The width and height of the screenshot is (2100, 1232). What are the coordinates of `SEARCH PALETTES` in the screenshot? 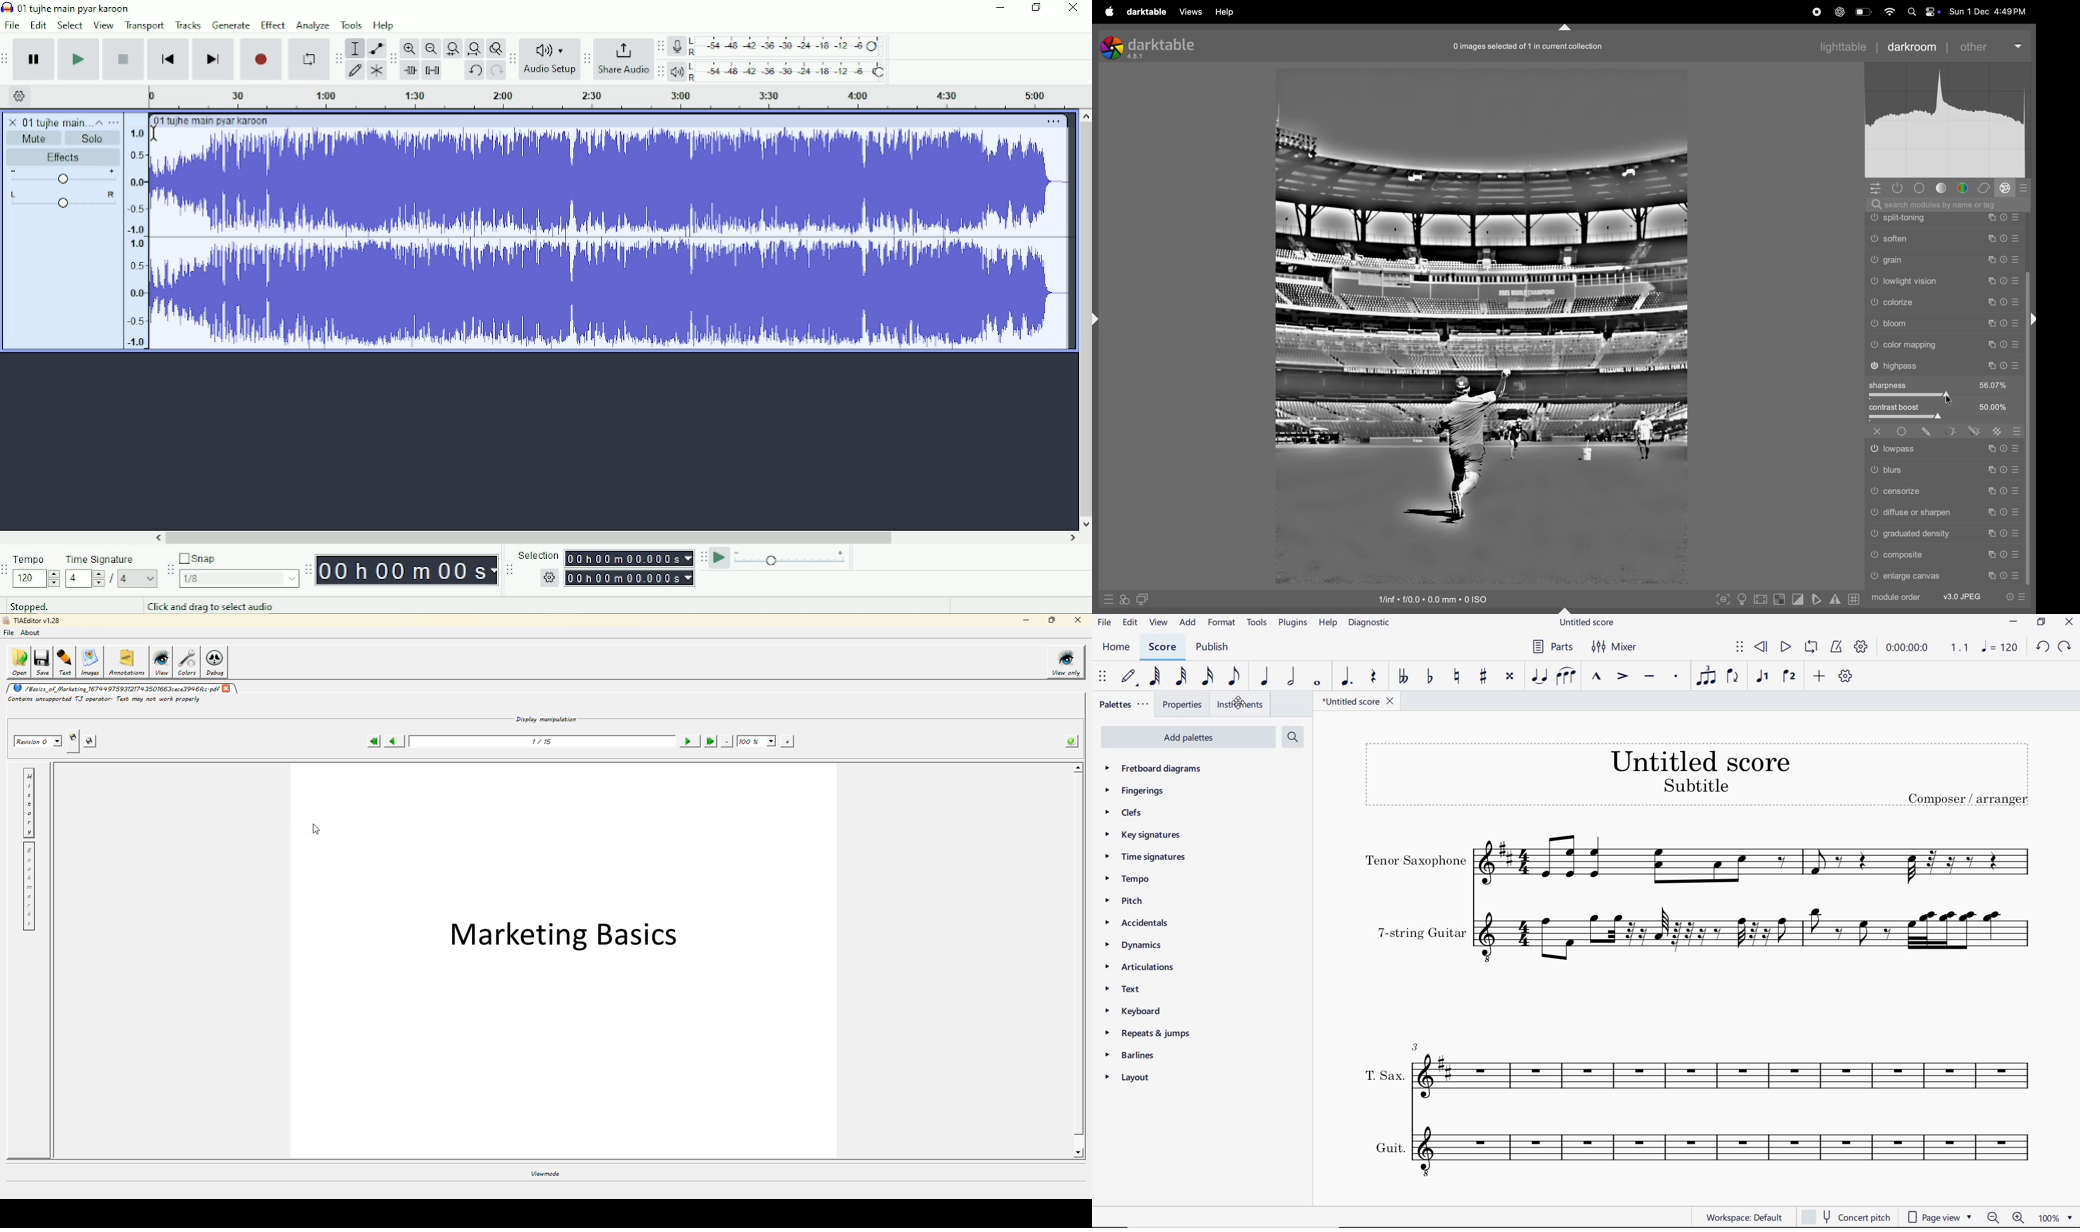 It's located at (1291, 738).